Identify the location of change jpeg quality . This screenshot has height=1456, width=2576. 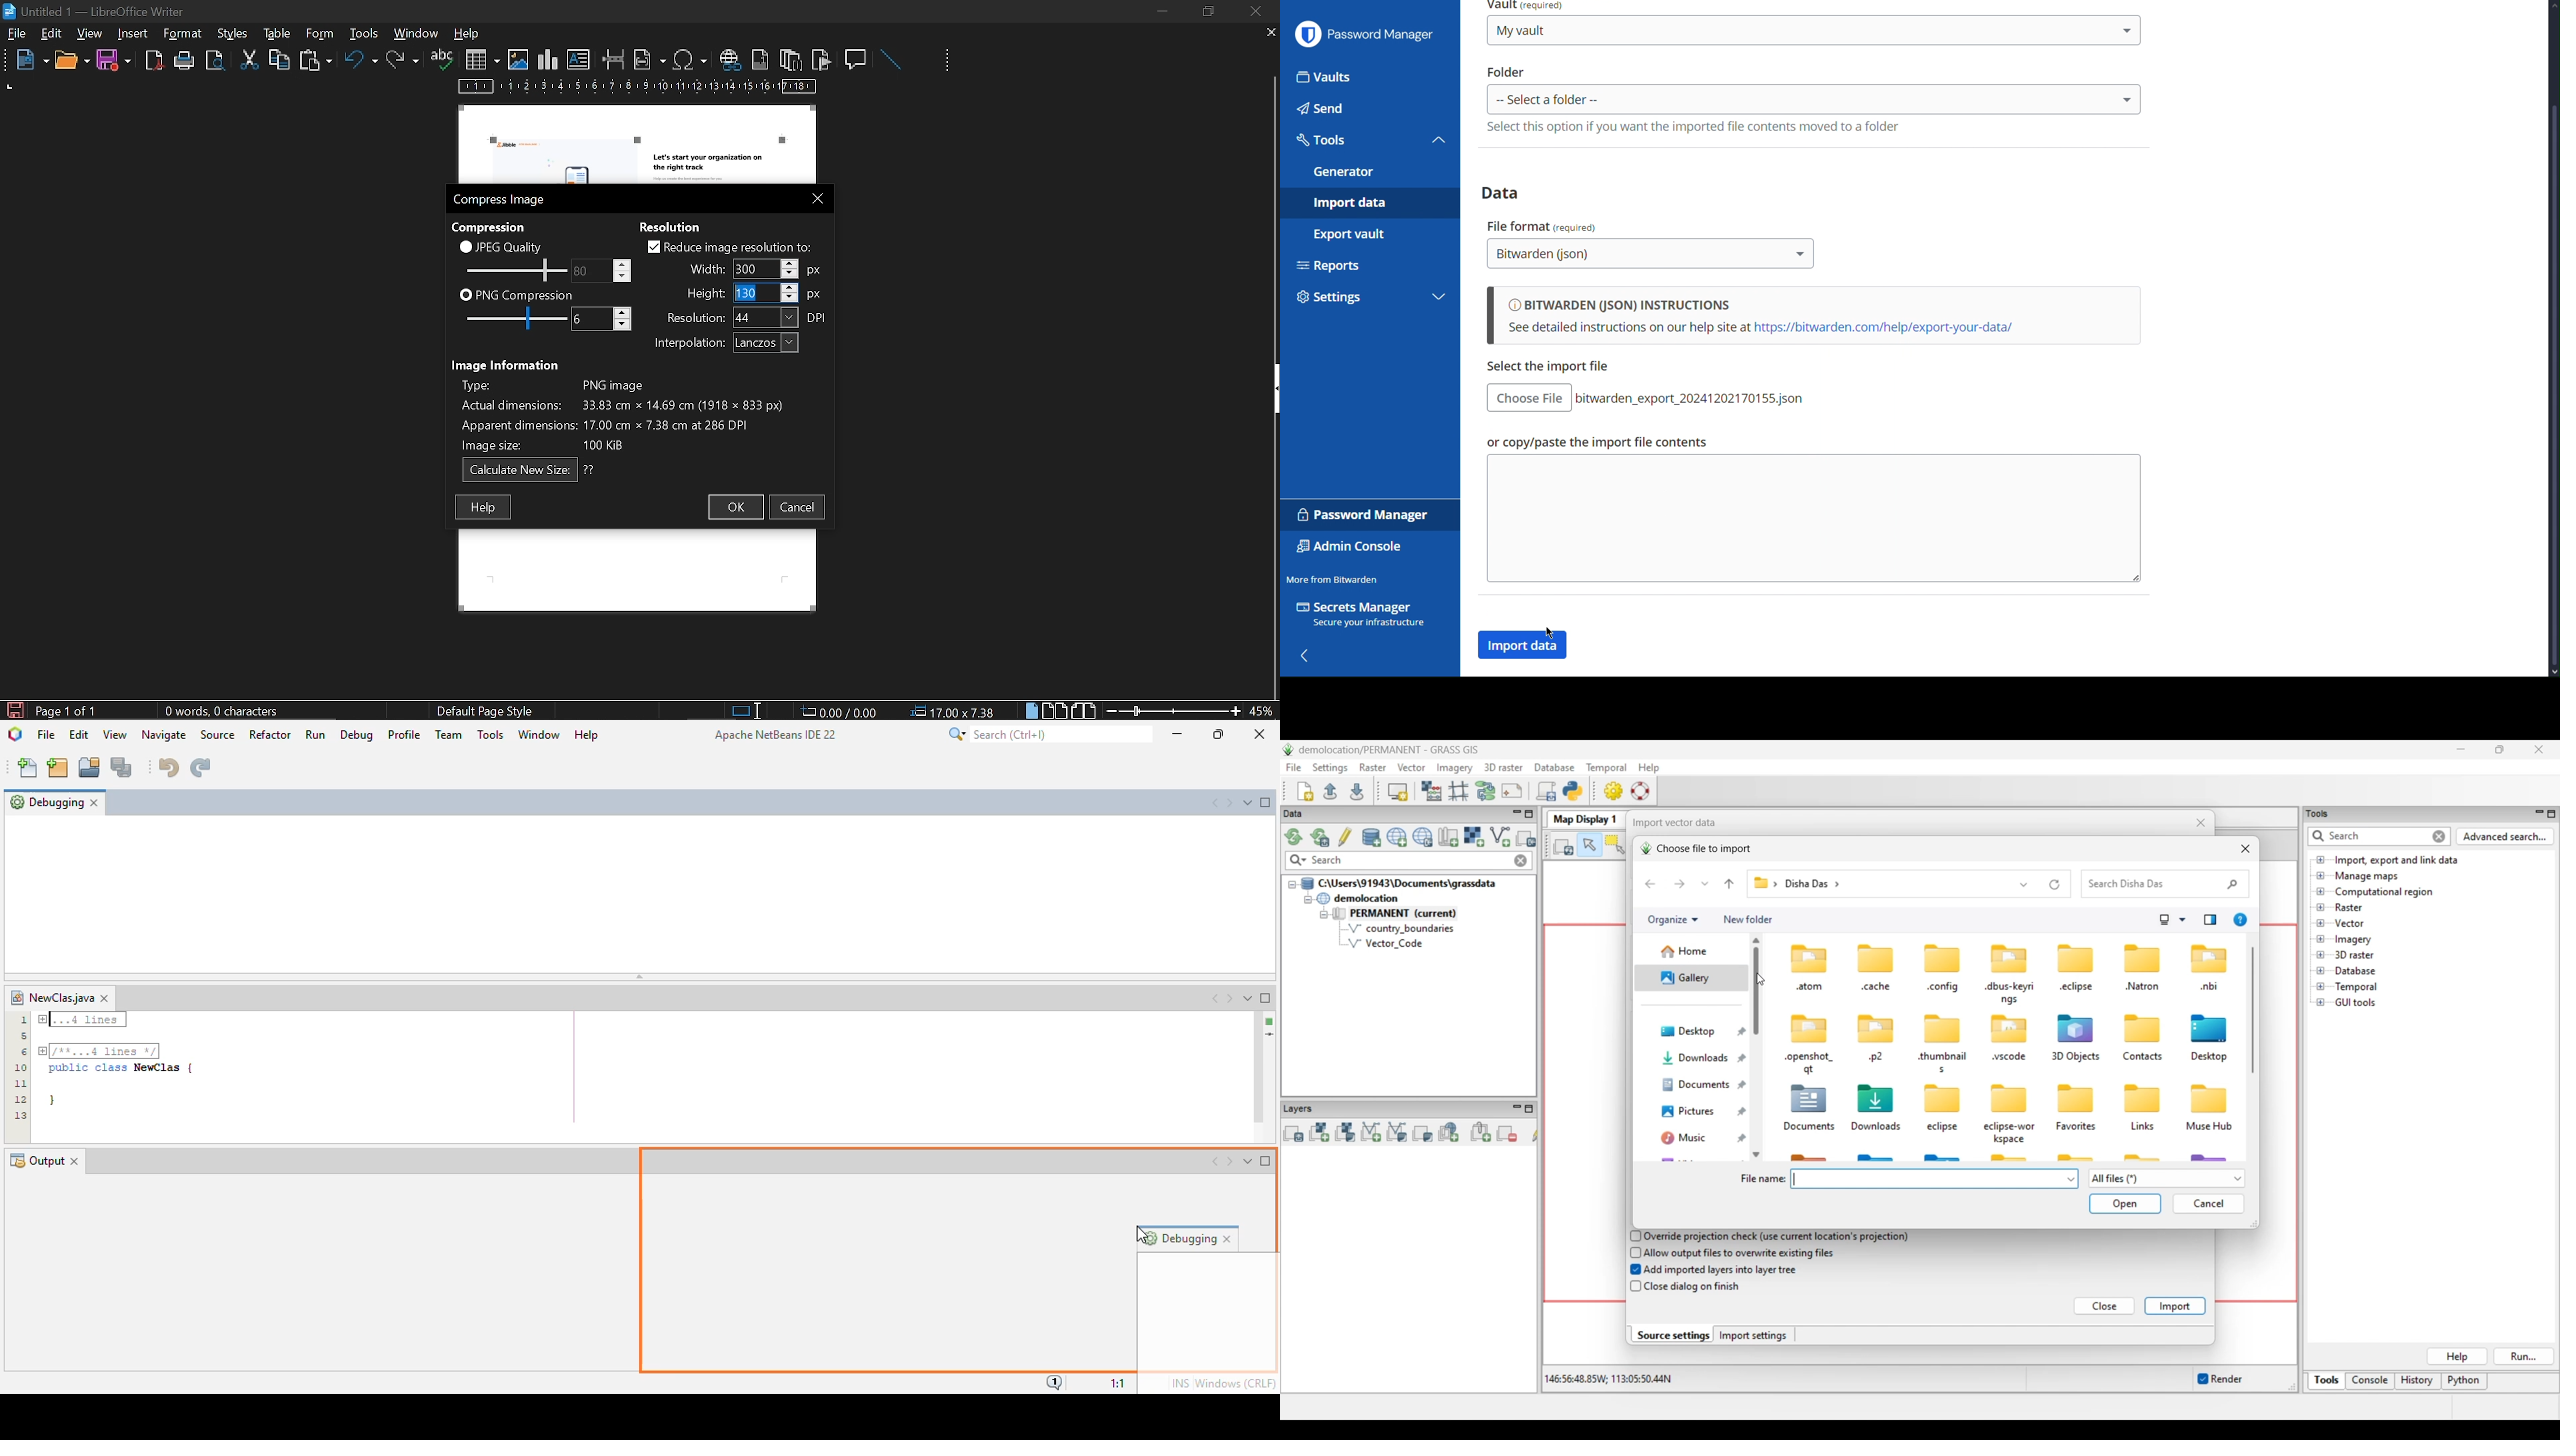
(602, 270).